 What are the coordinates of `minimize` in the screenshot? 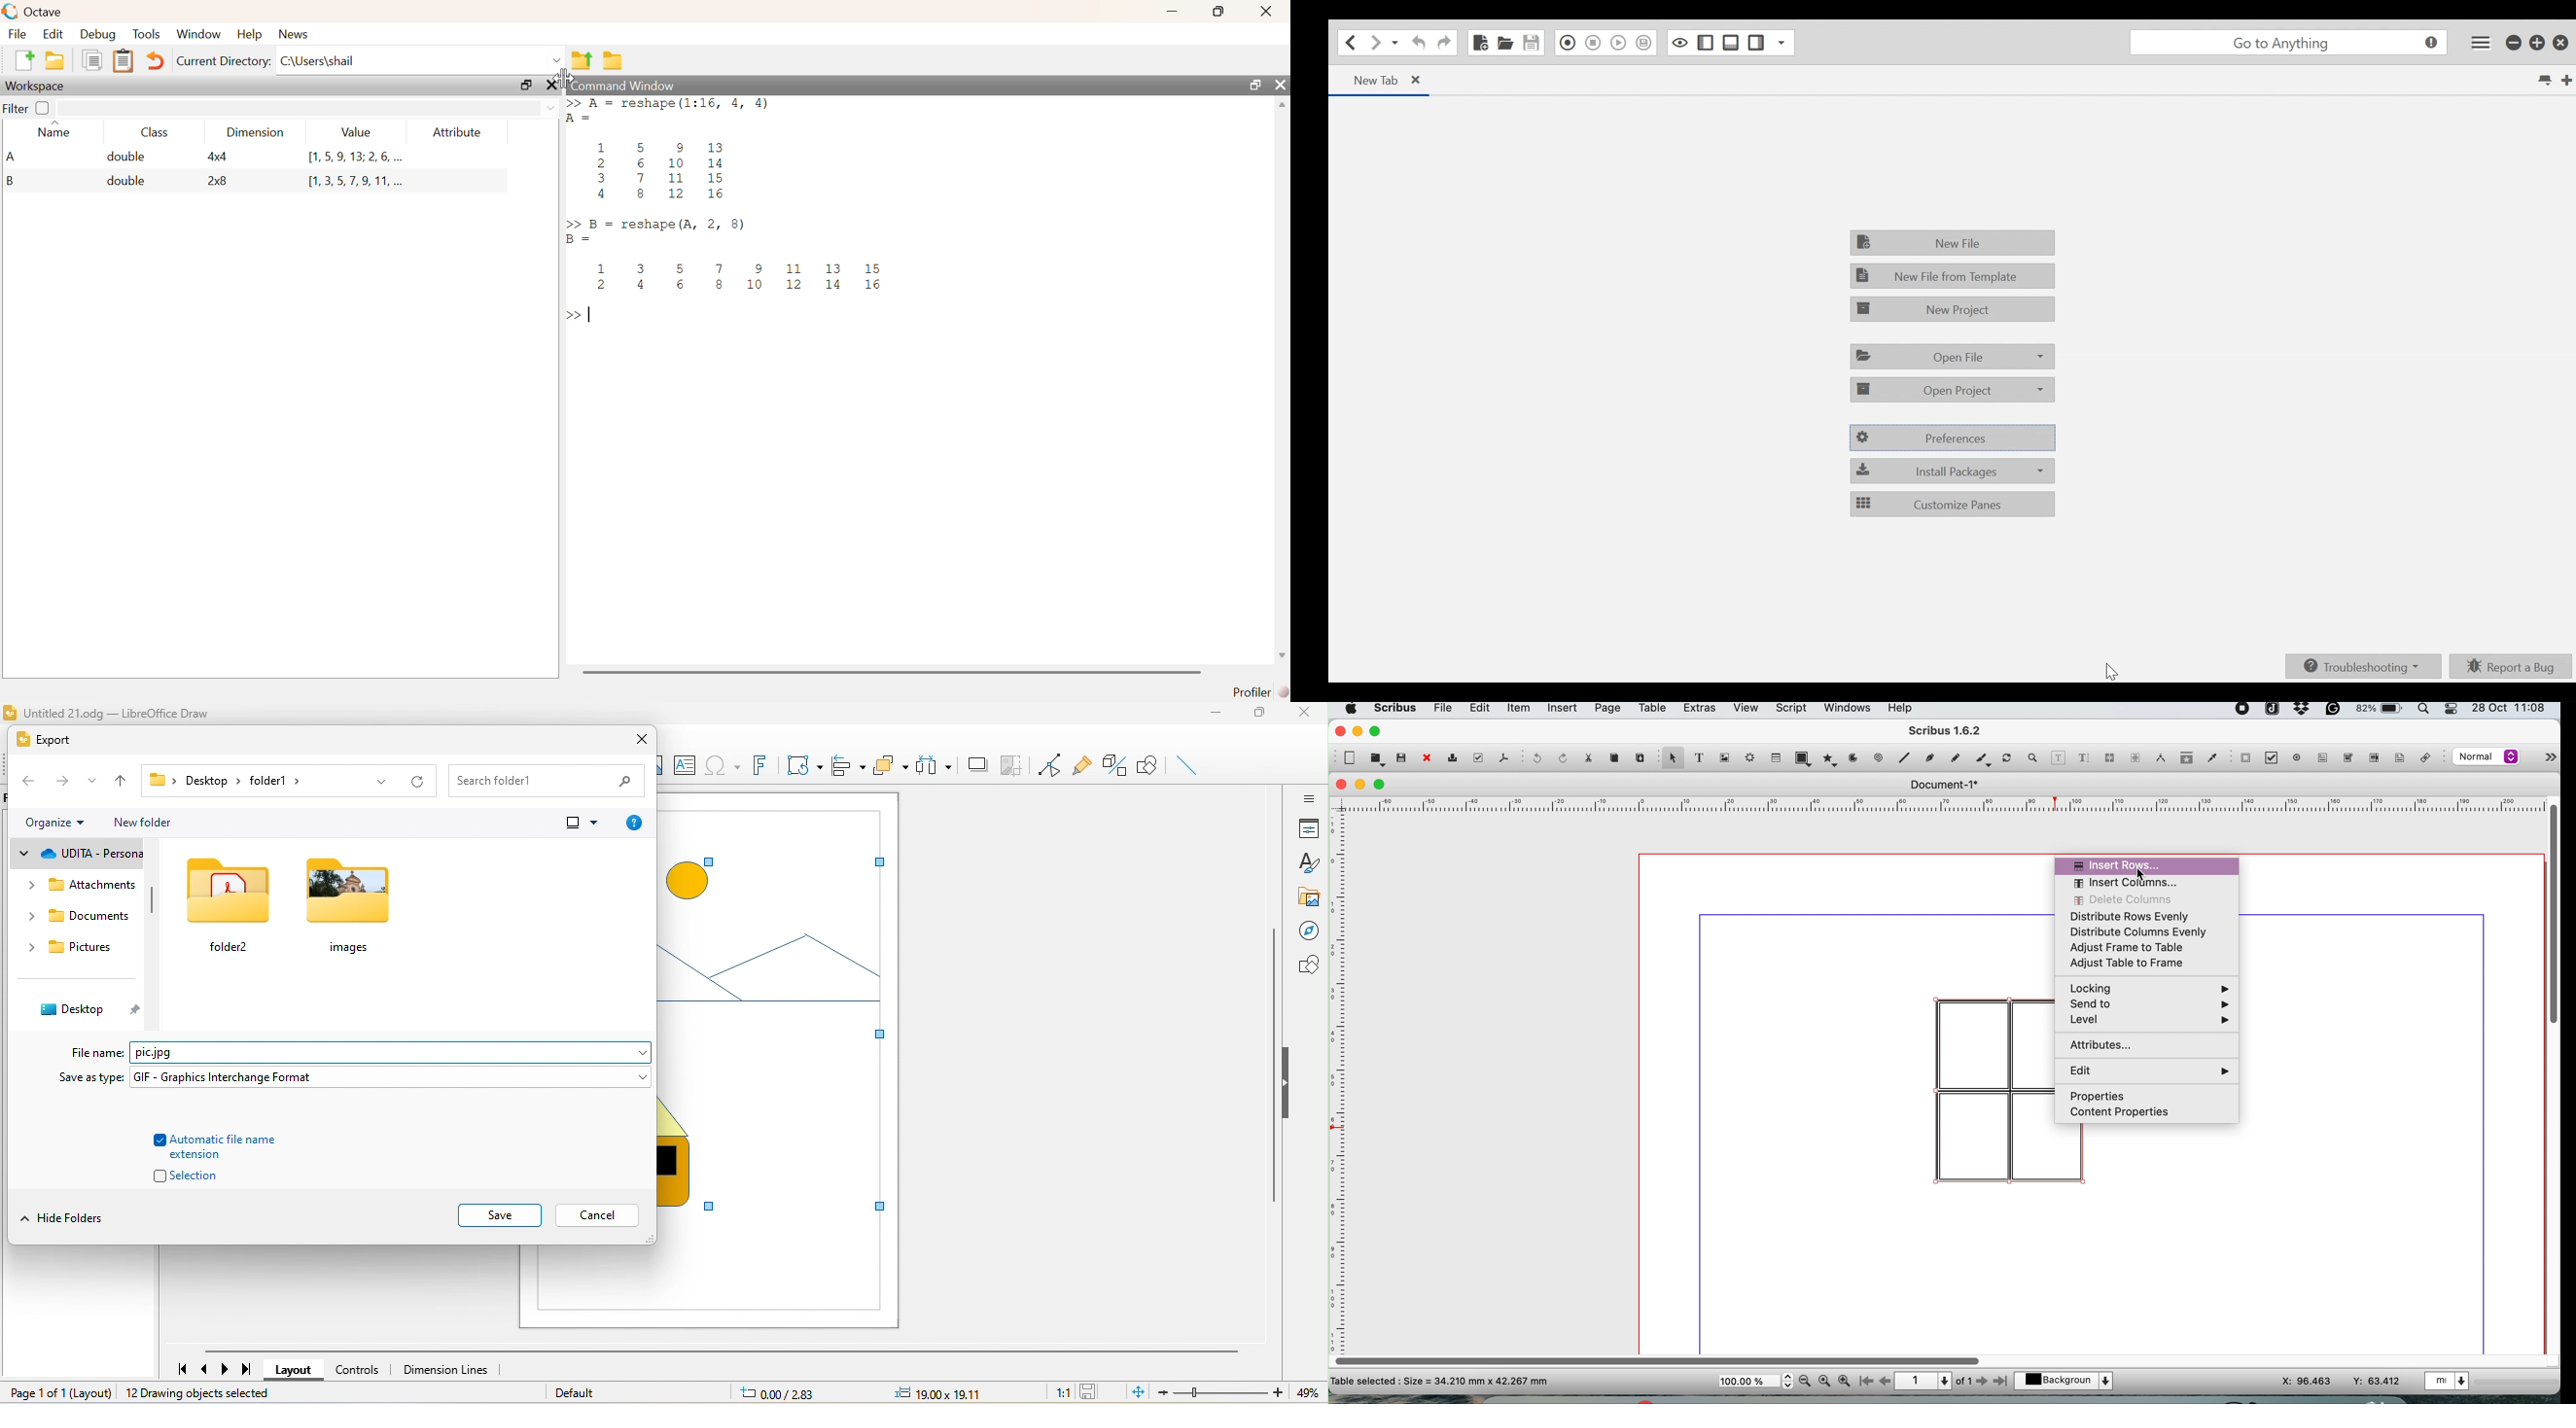 It's located at (1213, 717).